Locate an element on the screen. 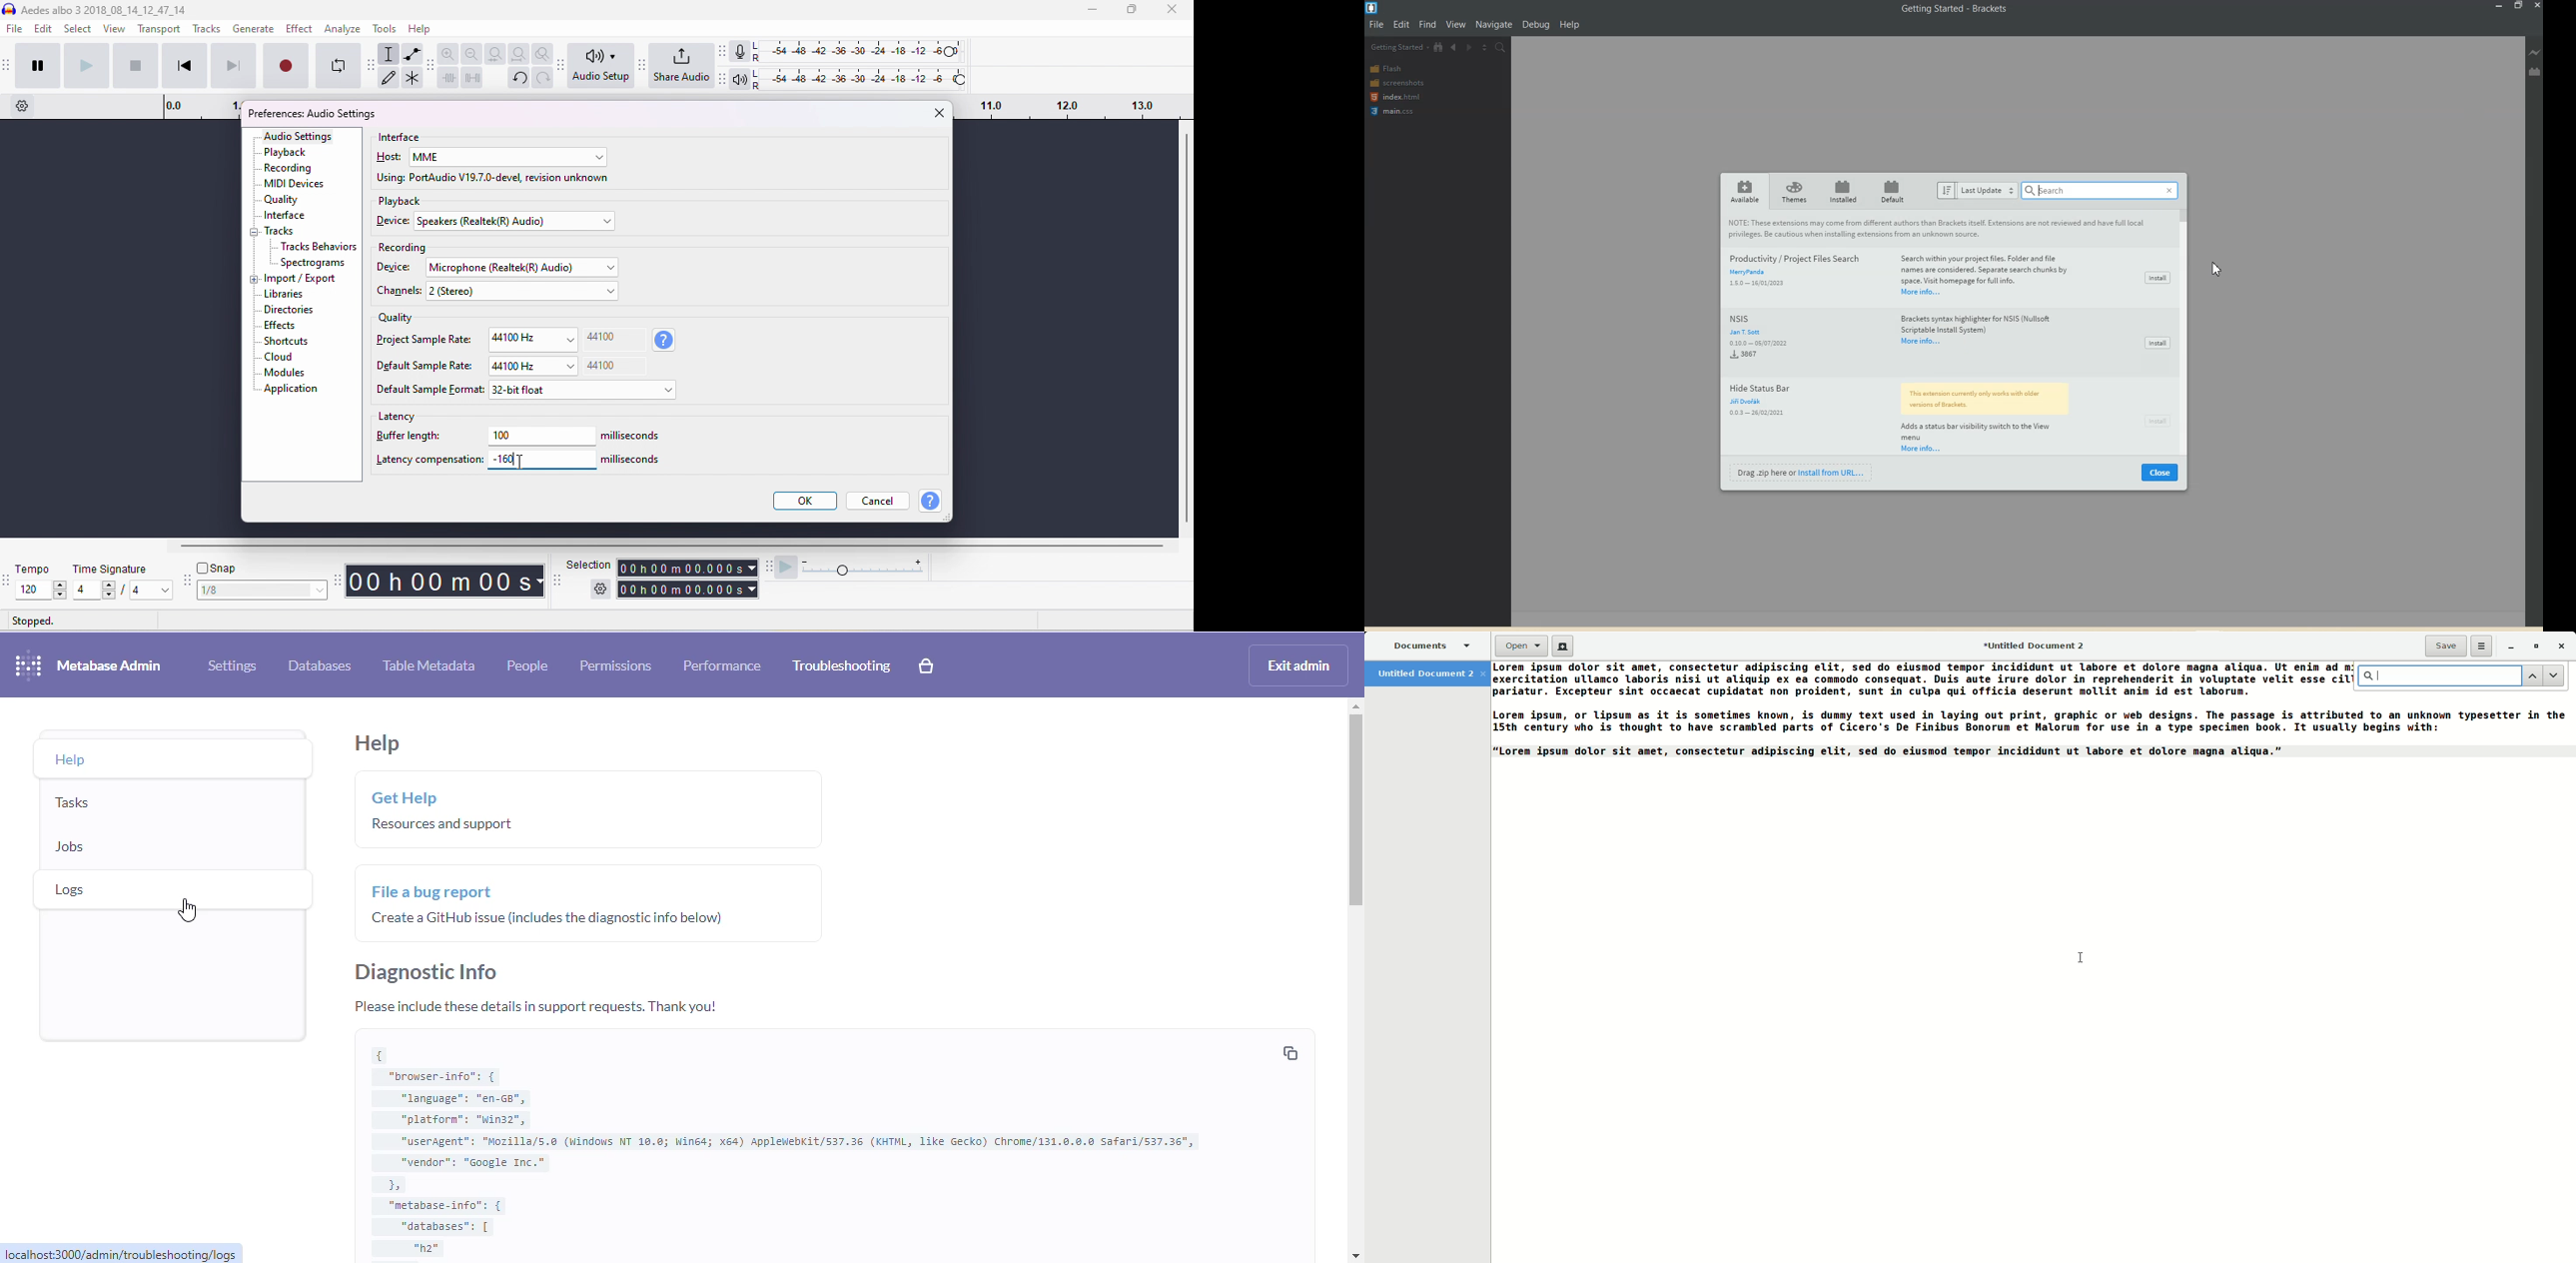  select host is located at coordinates (508, 157).